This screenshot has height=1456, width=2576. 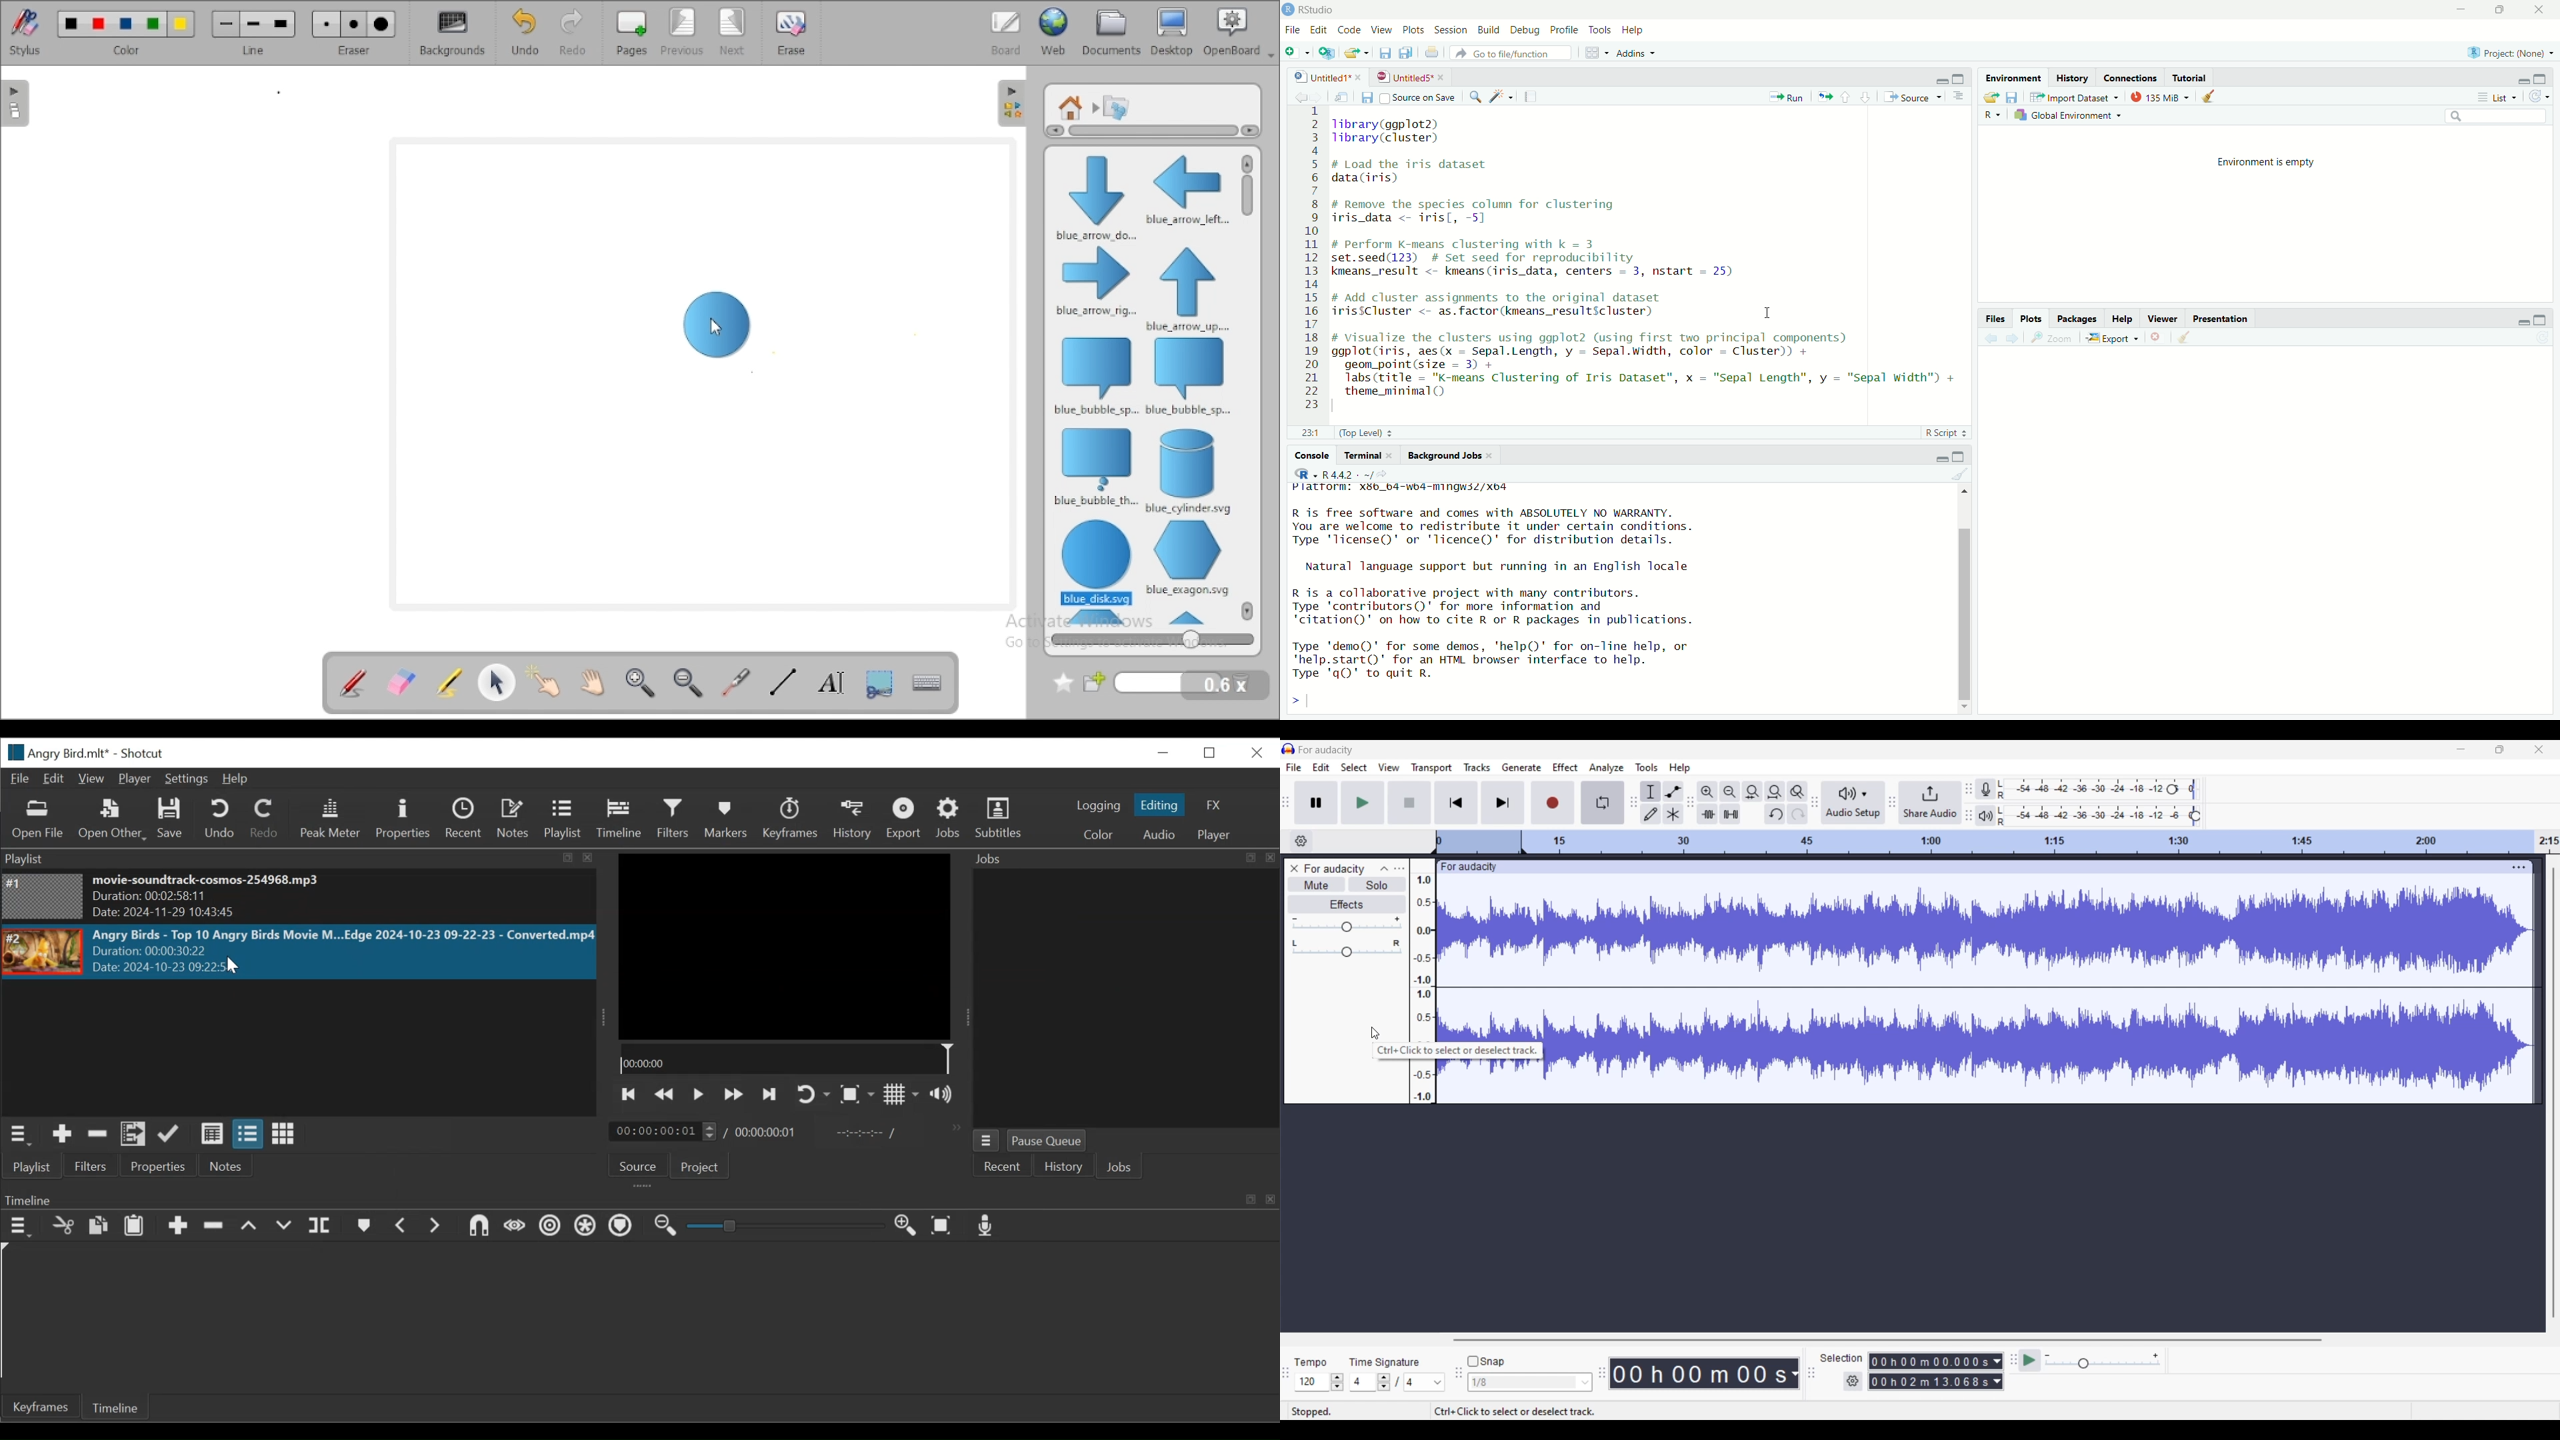 What do you see at coordinates (1419, 97) in the screenshot?
I see `source on save` at bounding box center [1419, 97].